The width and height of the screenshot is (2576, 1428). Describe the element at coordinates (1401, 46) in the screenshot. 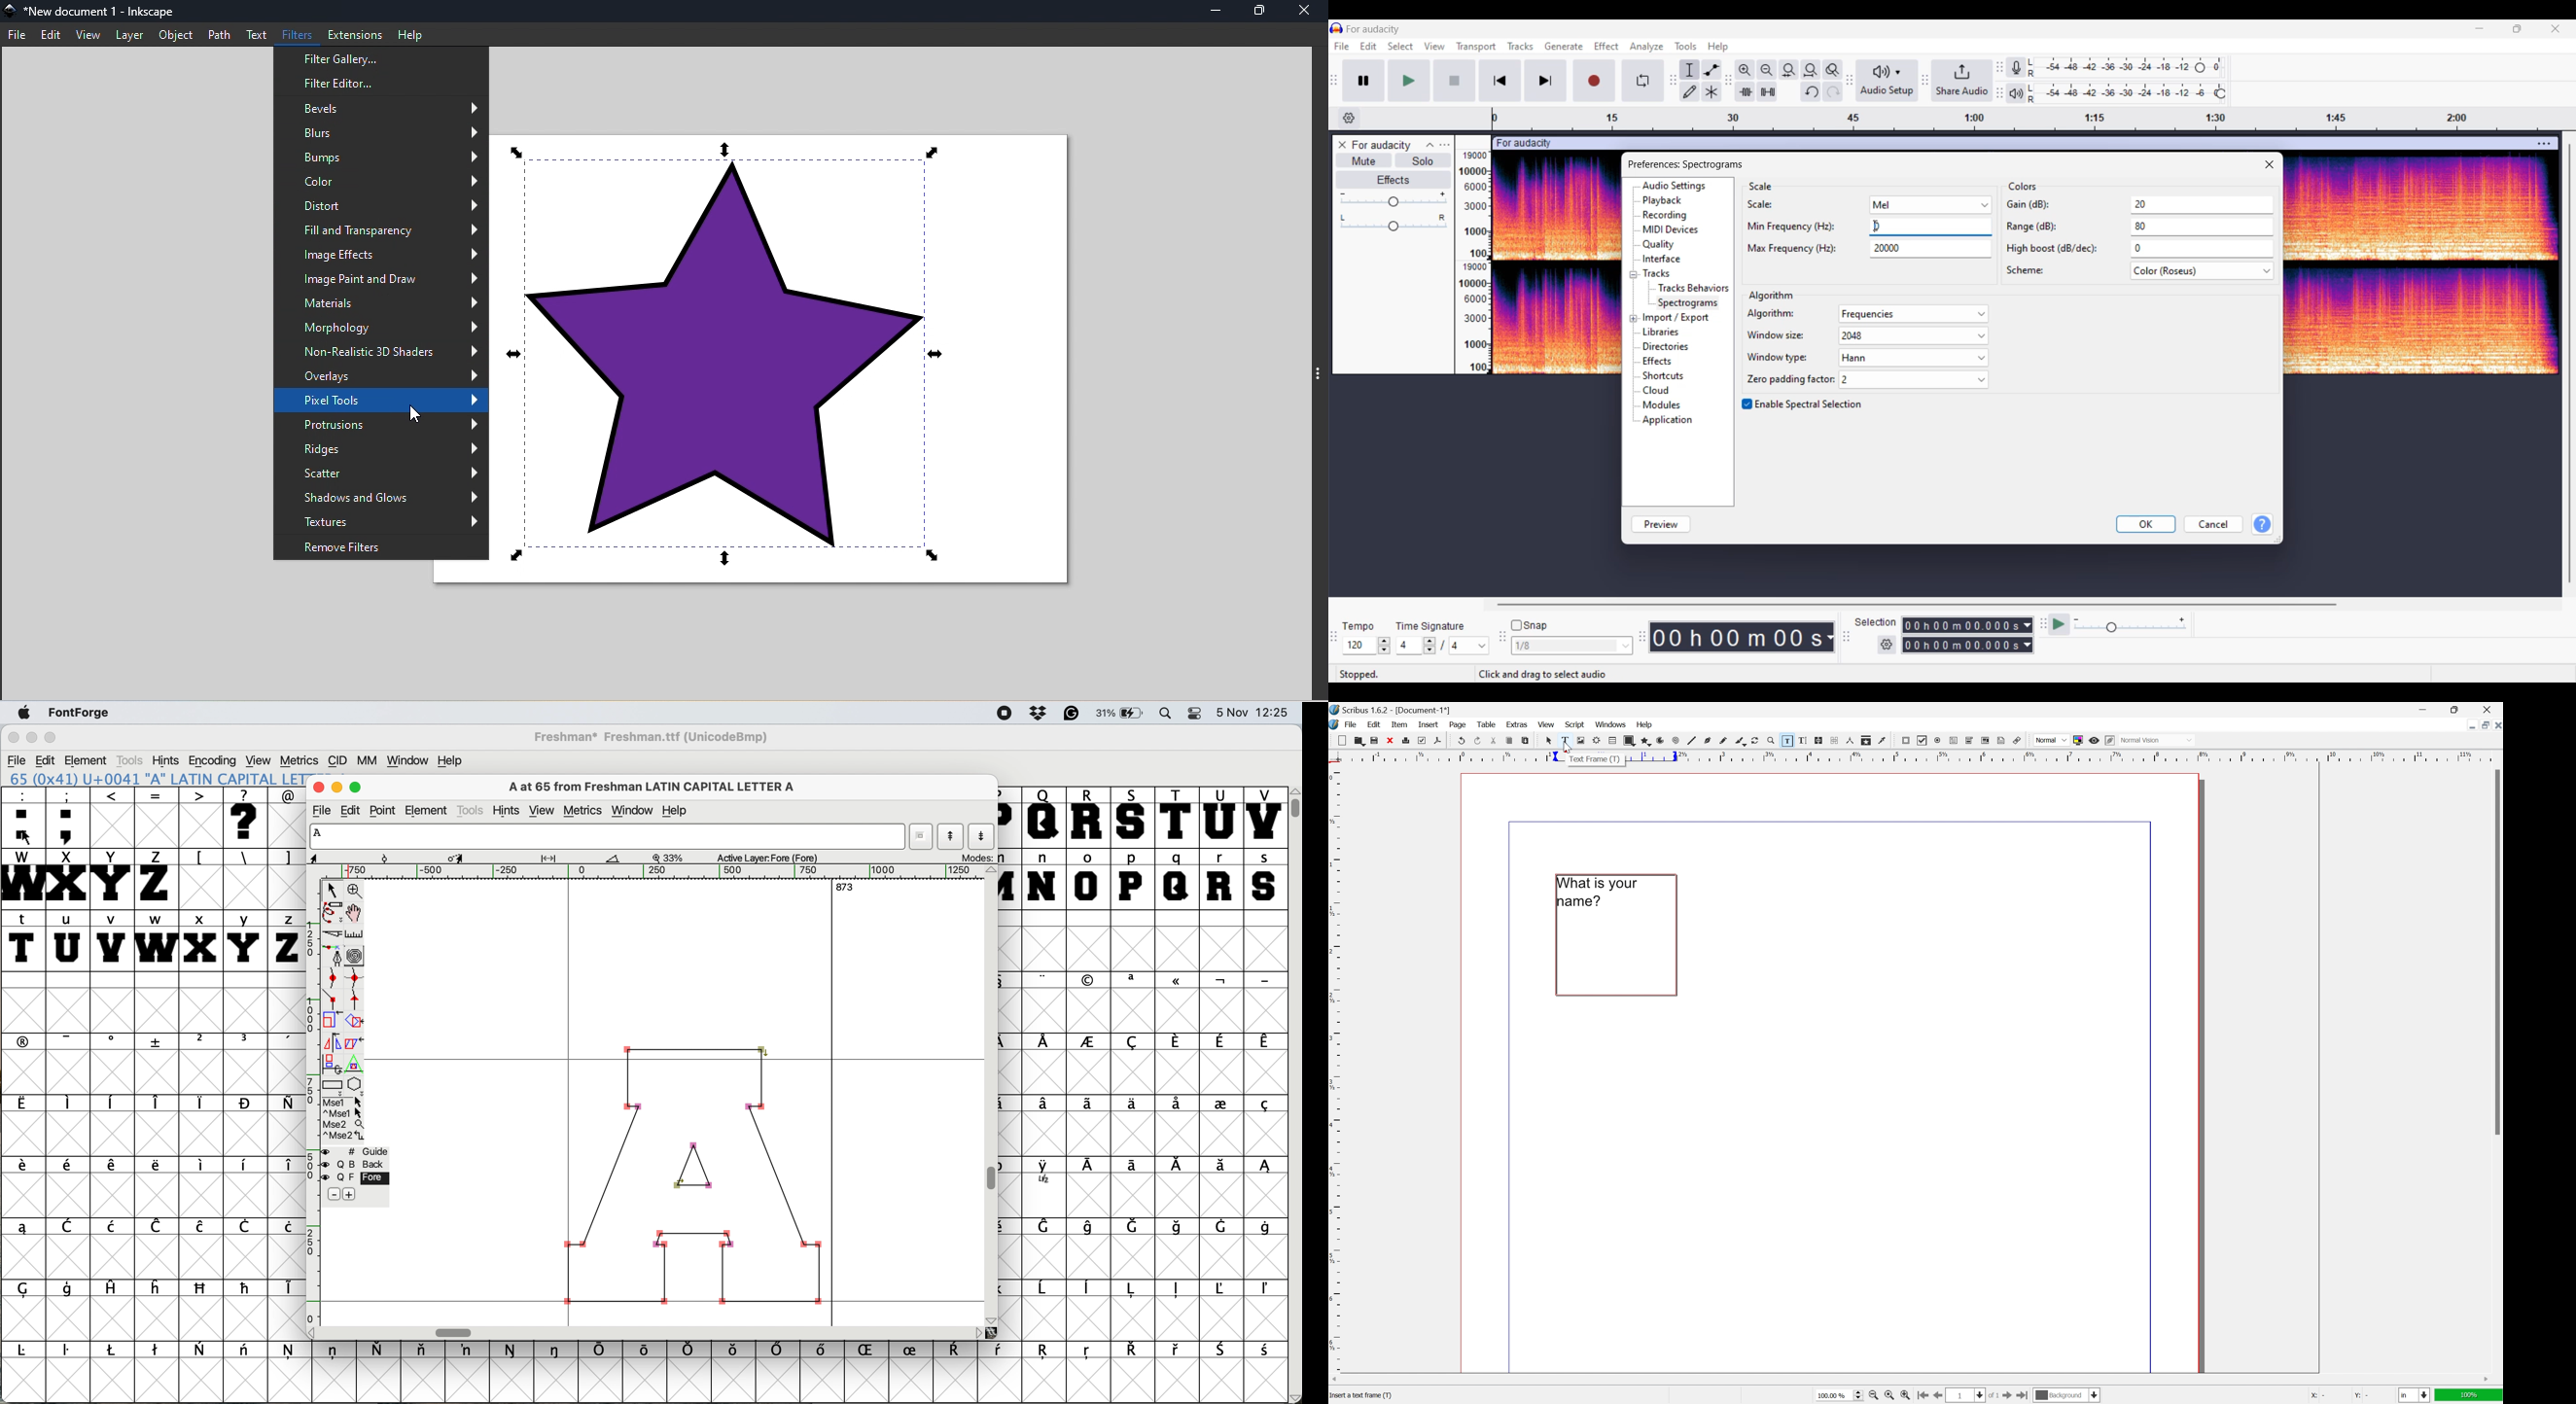

I see `Select menu` at that location.